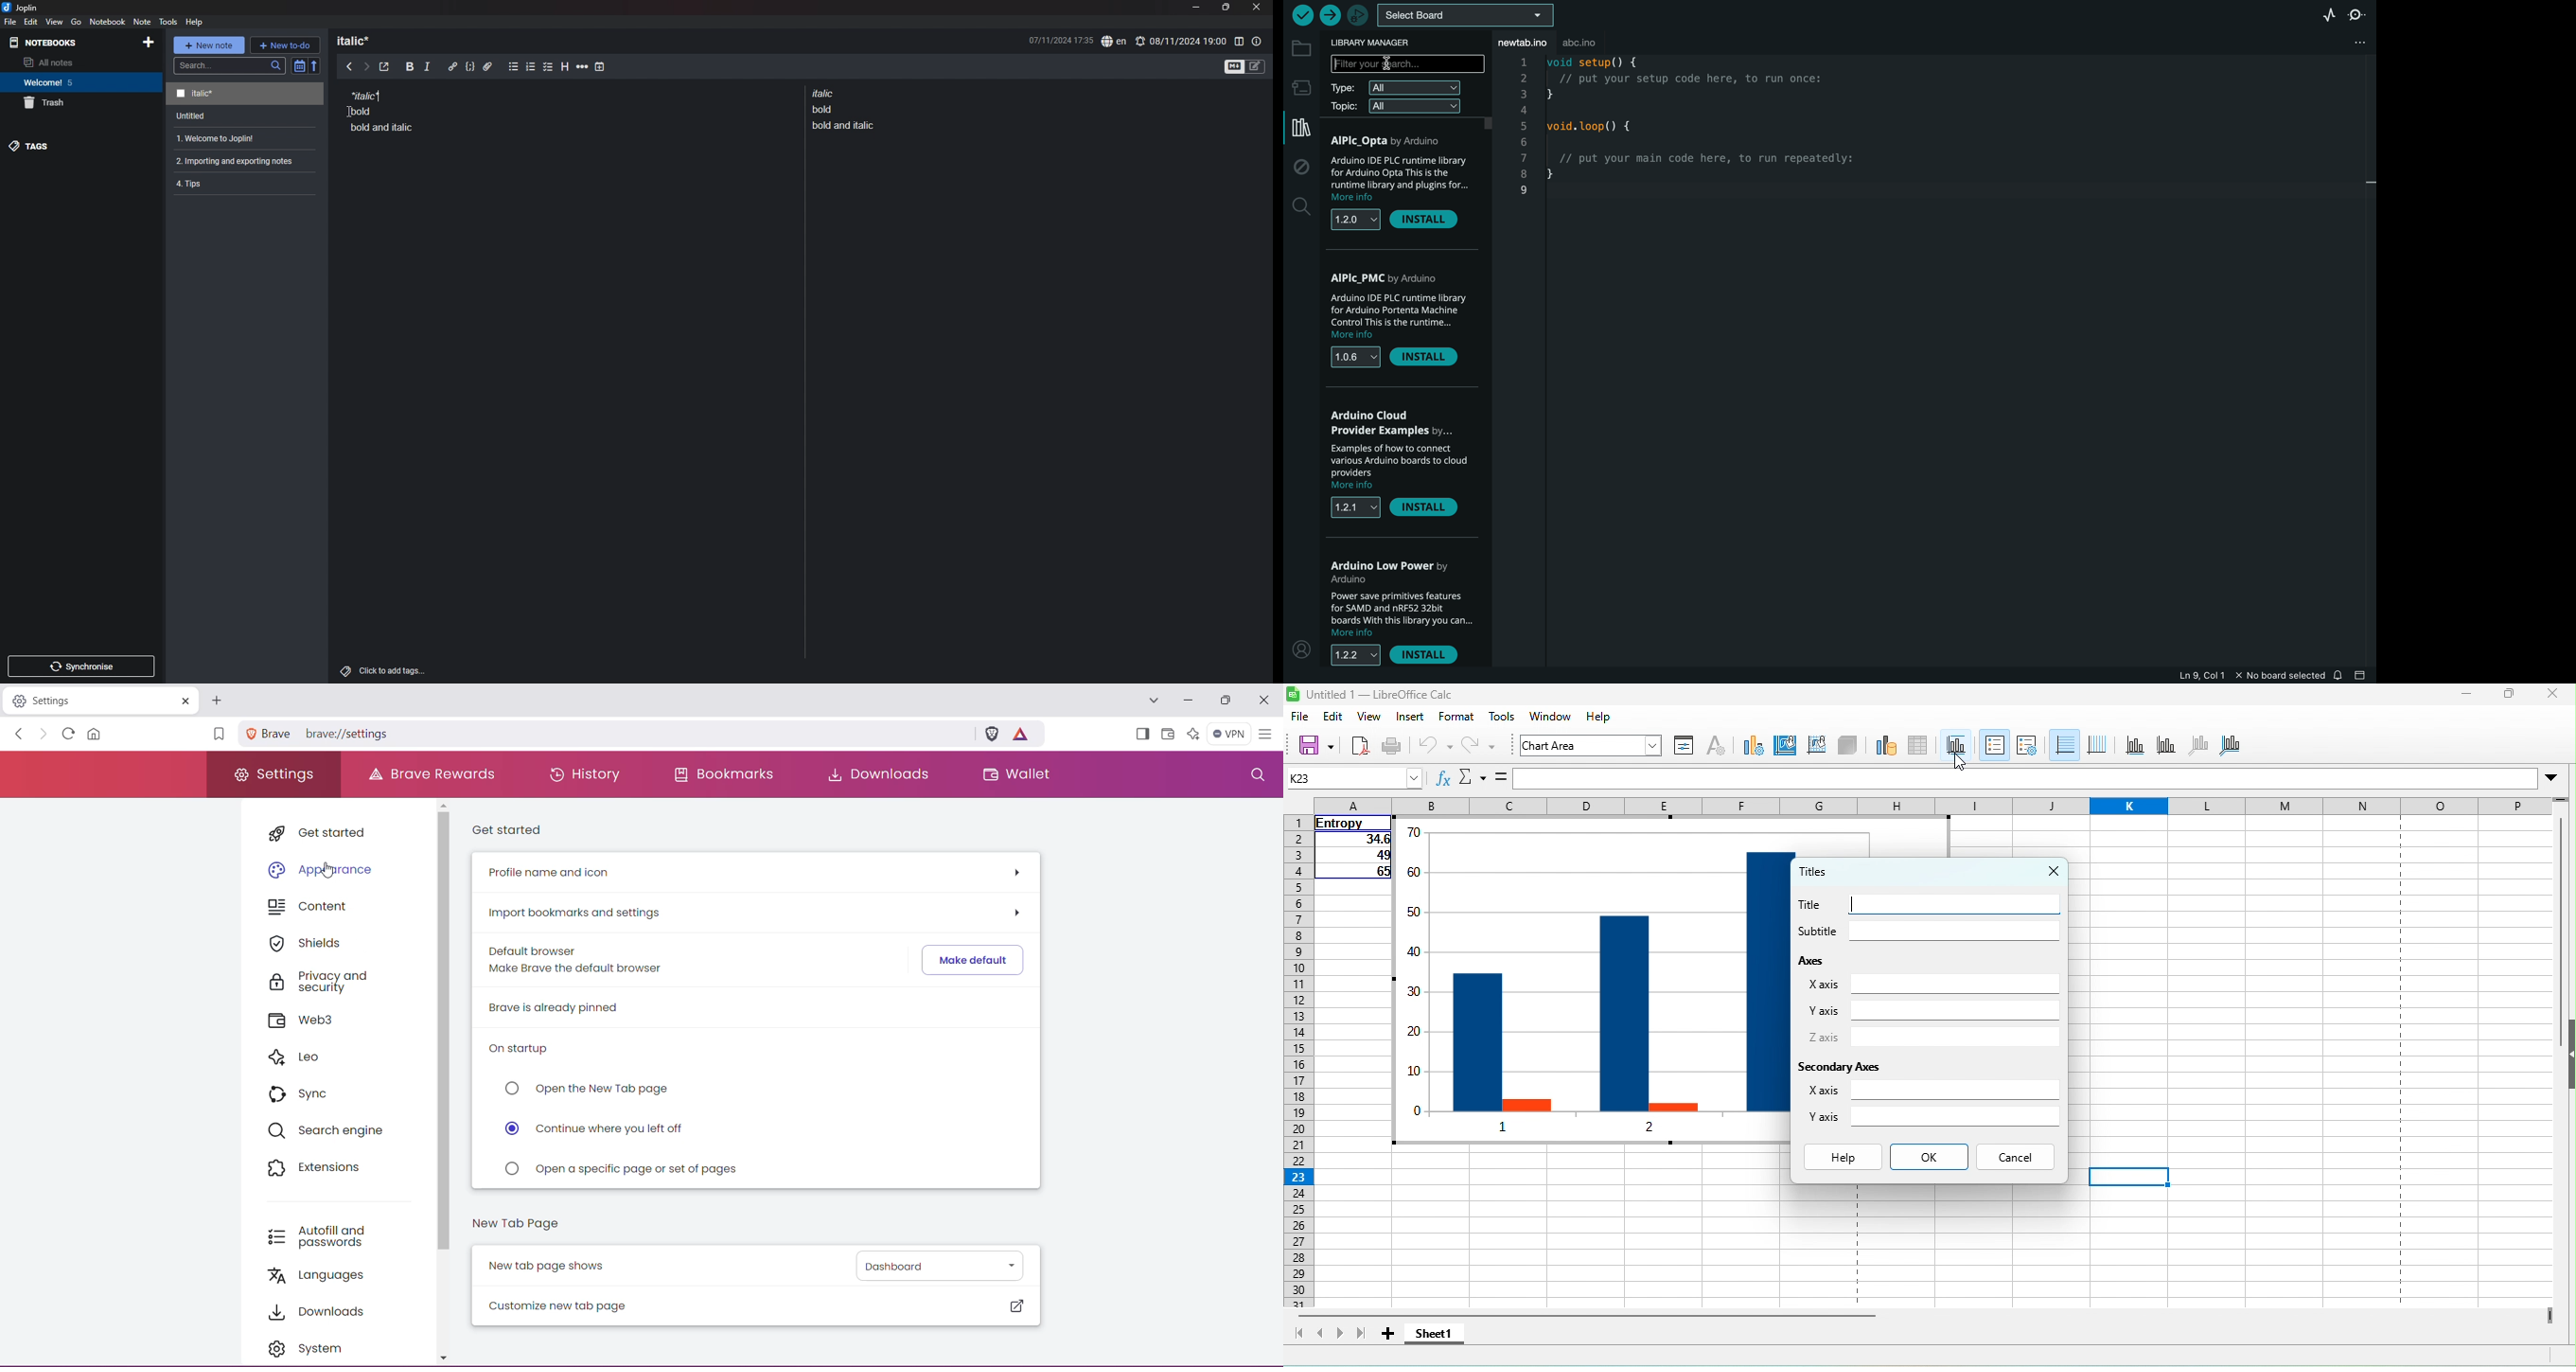 The width and height of the screenshot is (2576, 1372). Describe the element at coordinates (1828, 871) in the screenshot. I see `titles` at that location.